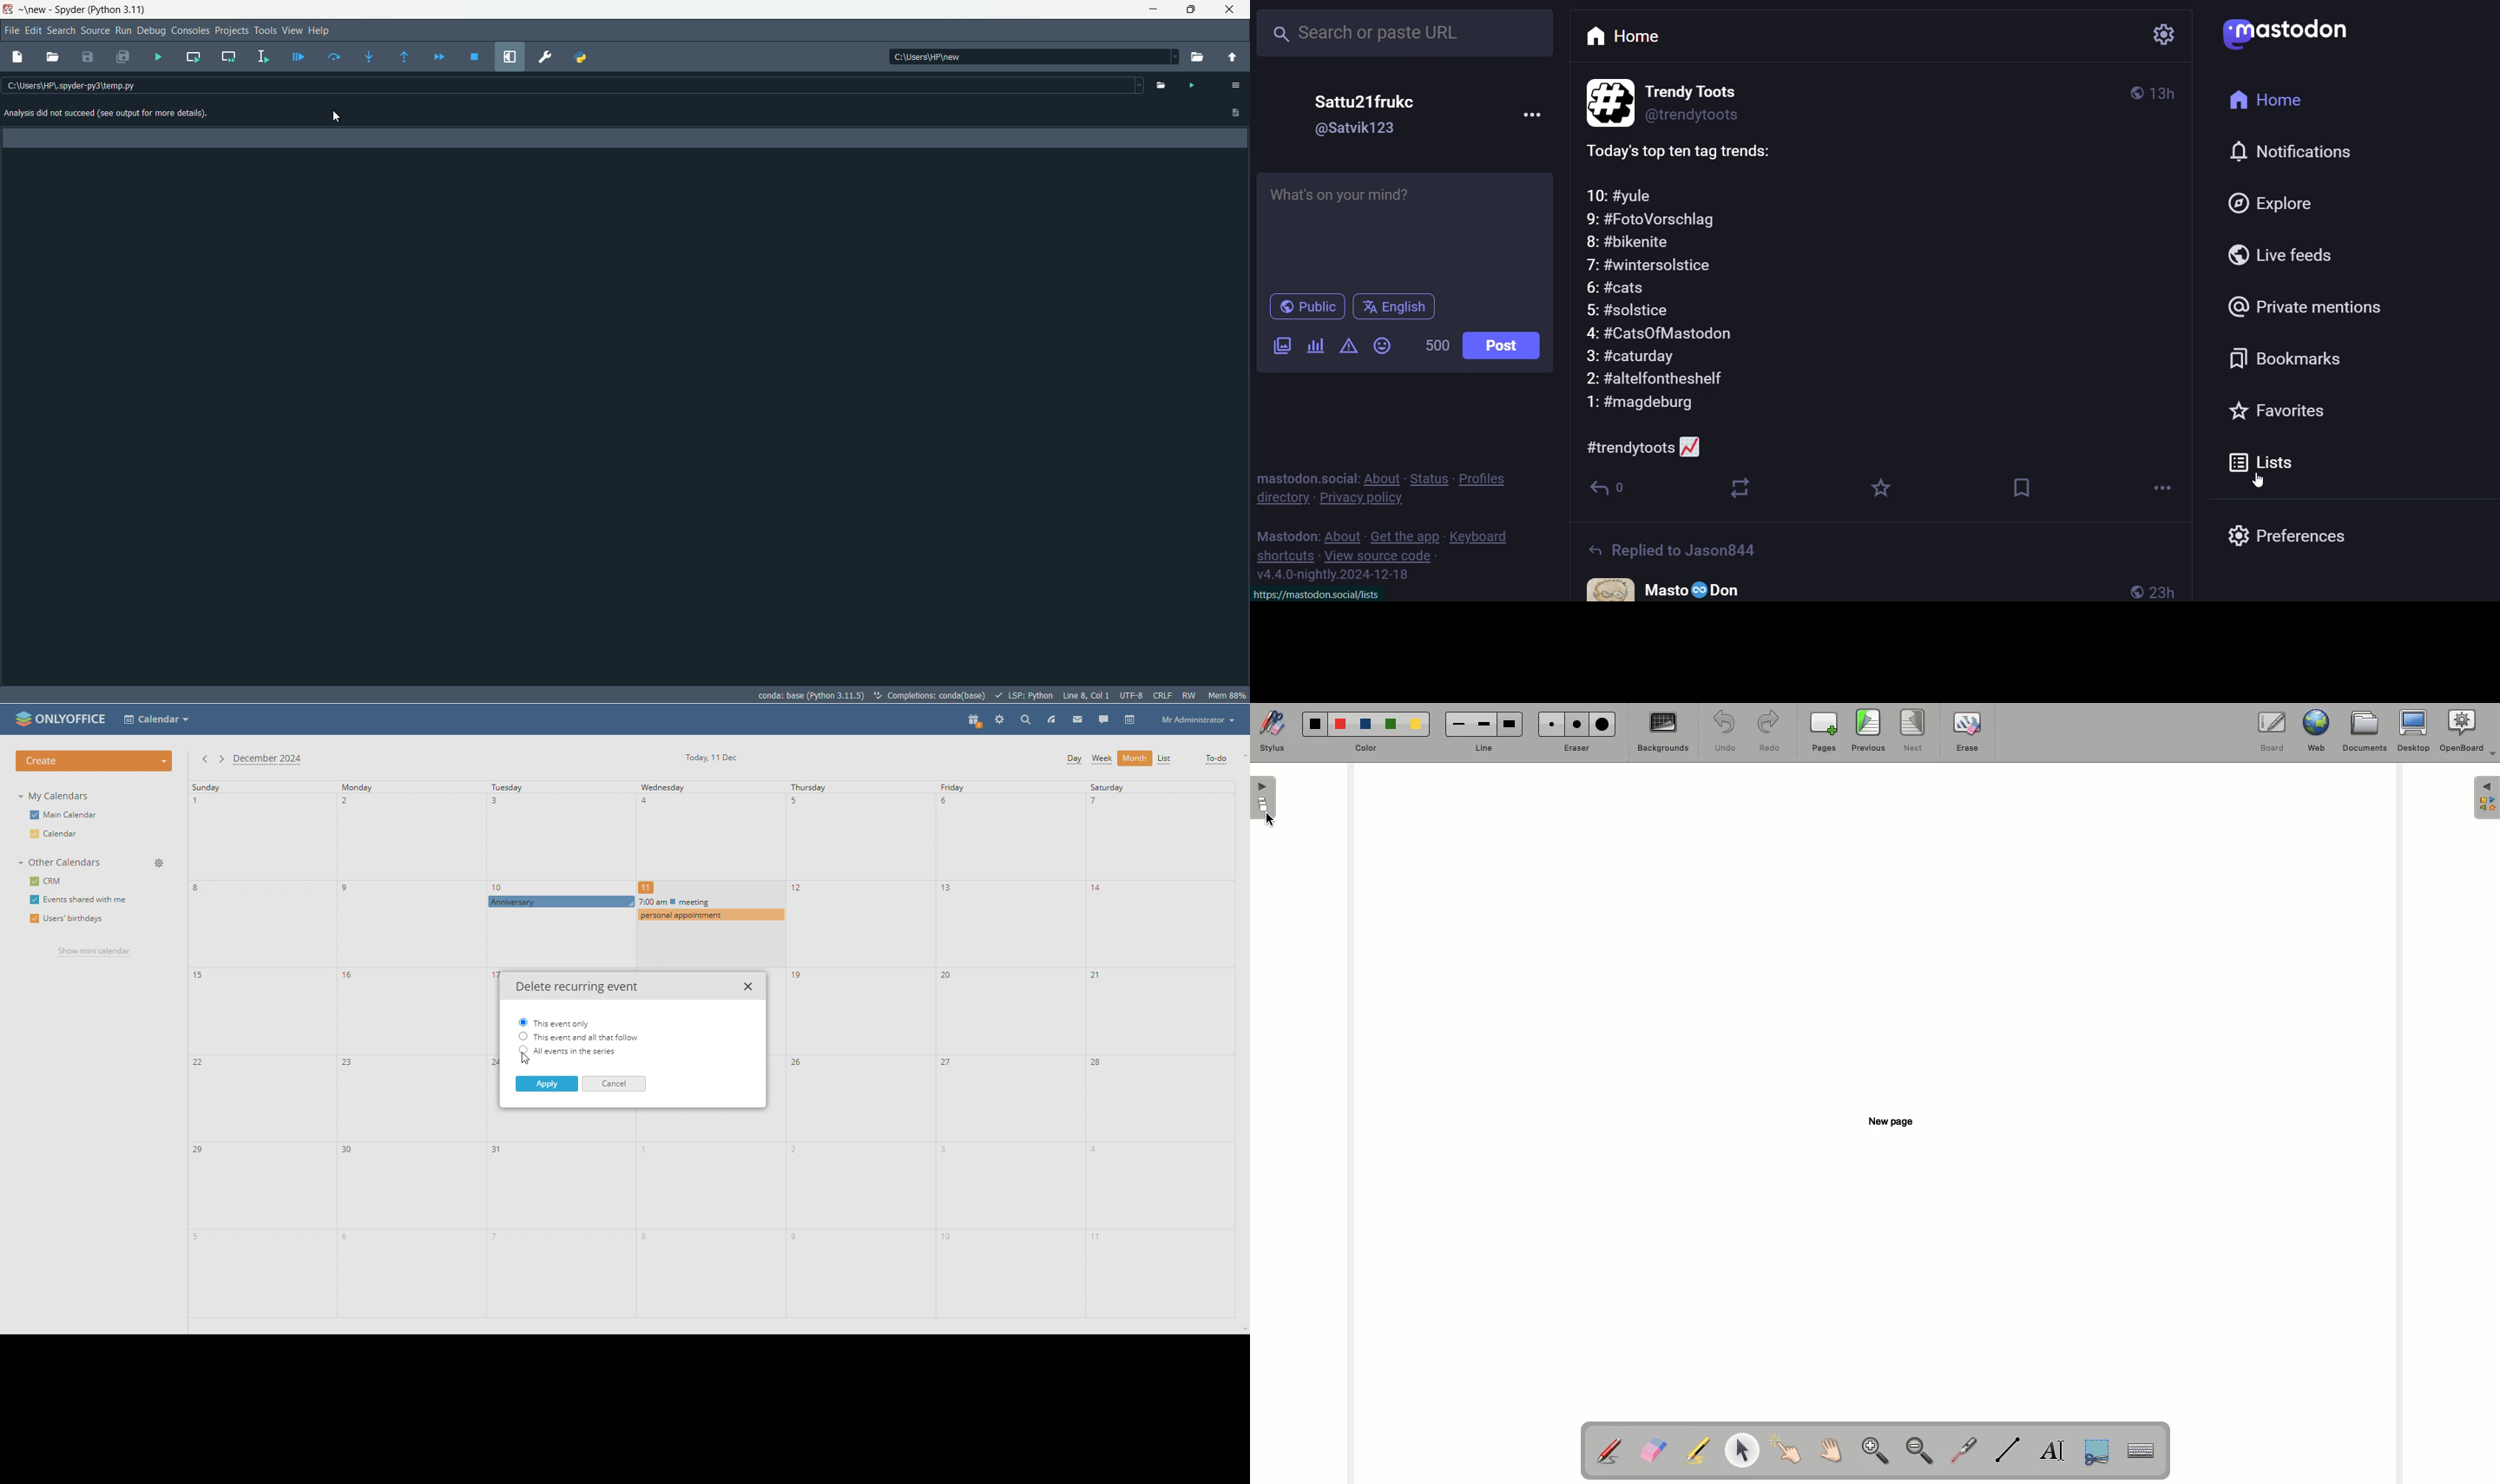 The height and width of the screenshot is (1484, 2520). I want to click on create, so click(94, 761).